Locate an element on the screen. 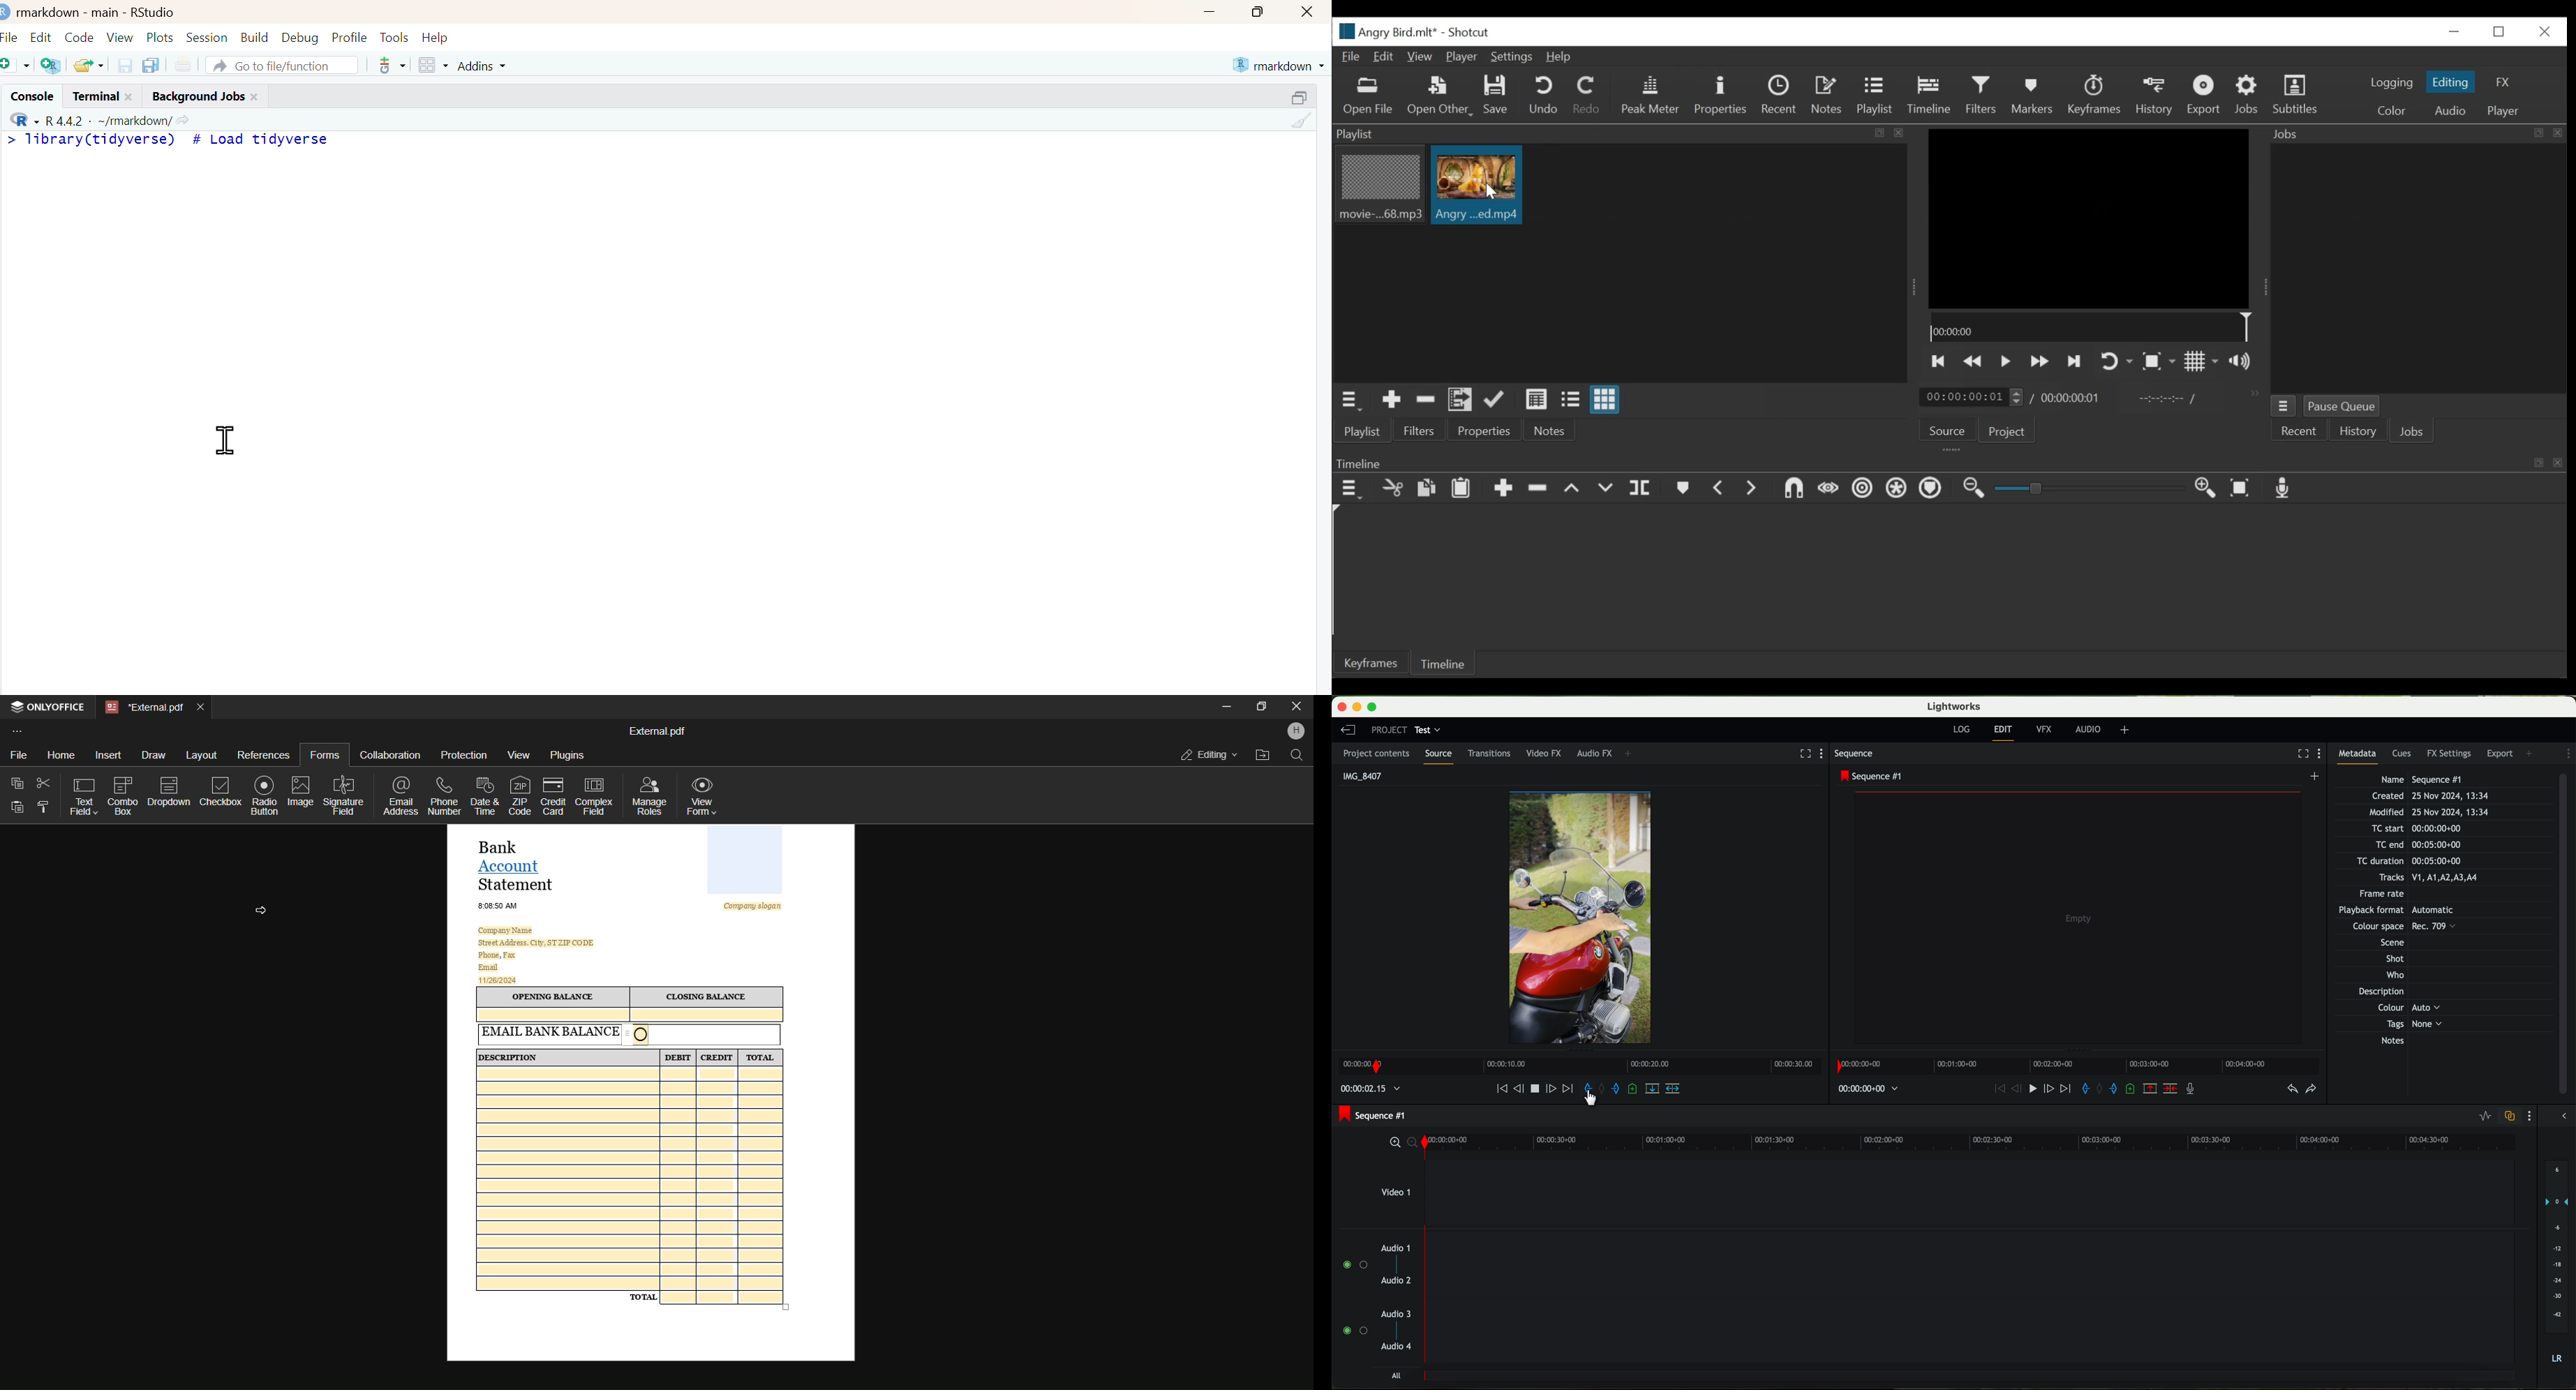 This screenshot has height=1400, width=2576. Terminal is located at coordinates (92, 96).